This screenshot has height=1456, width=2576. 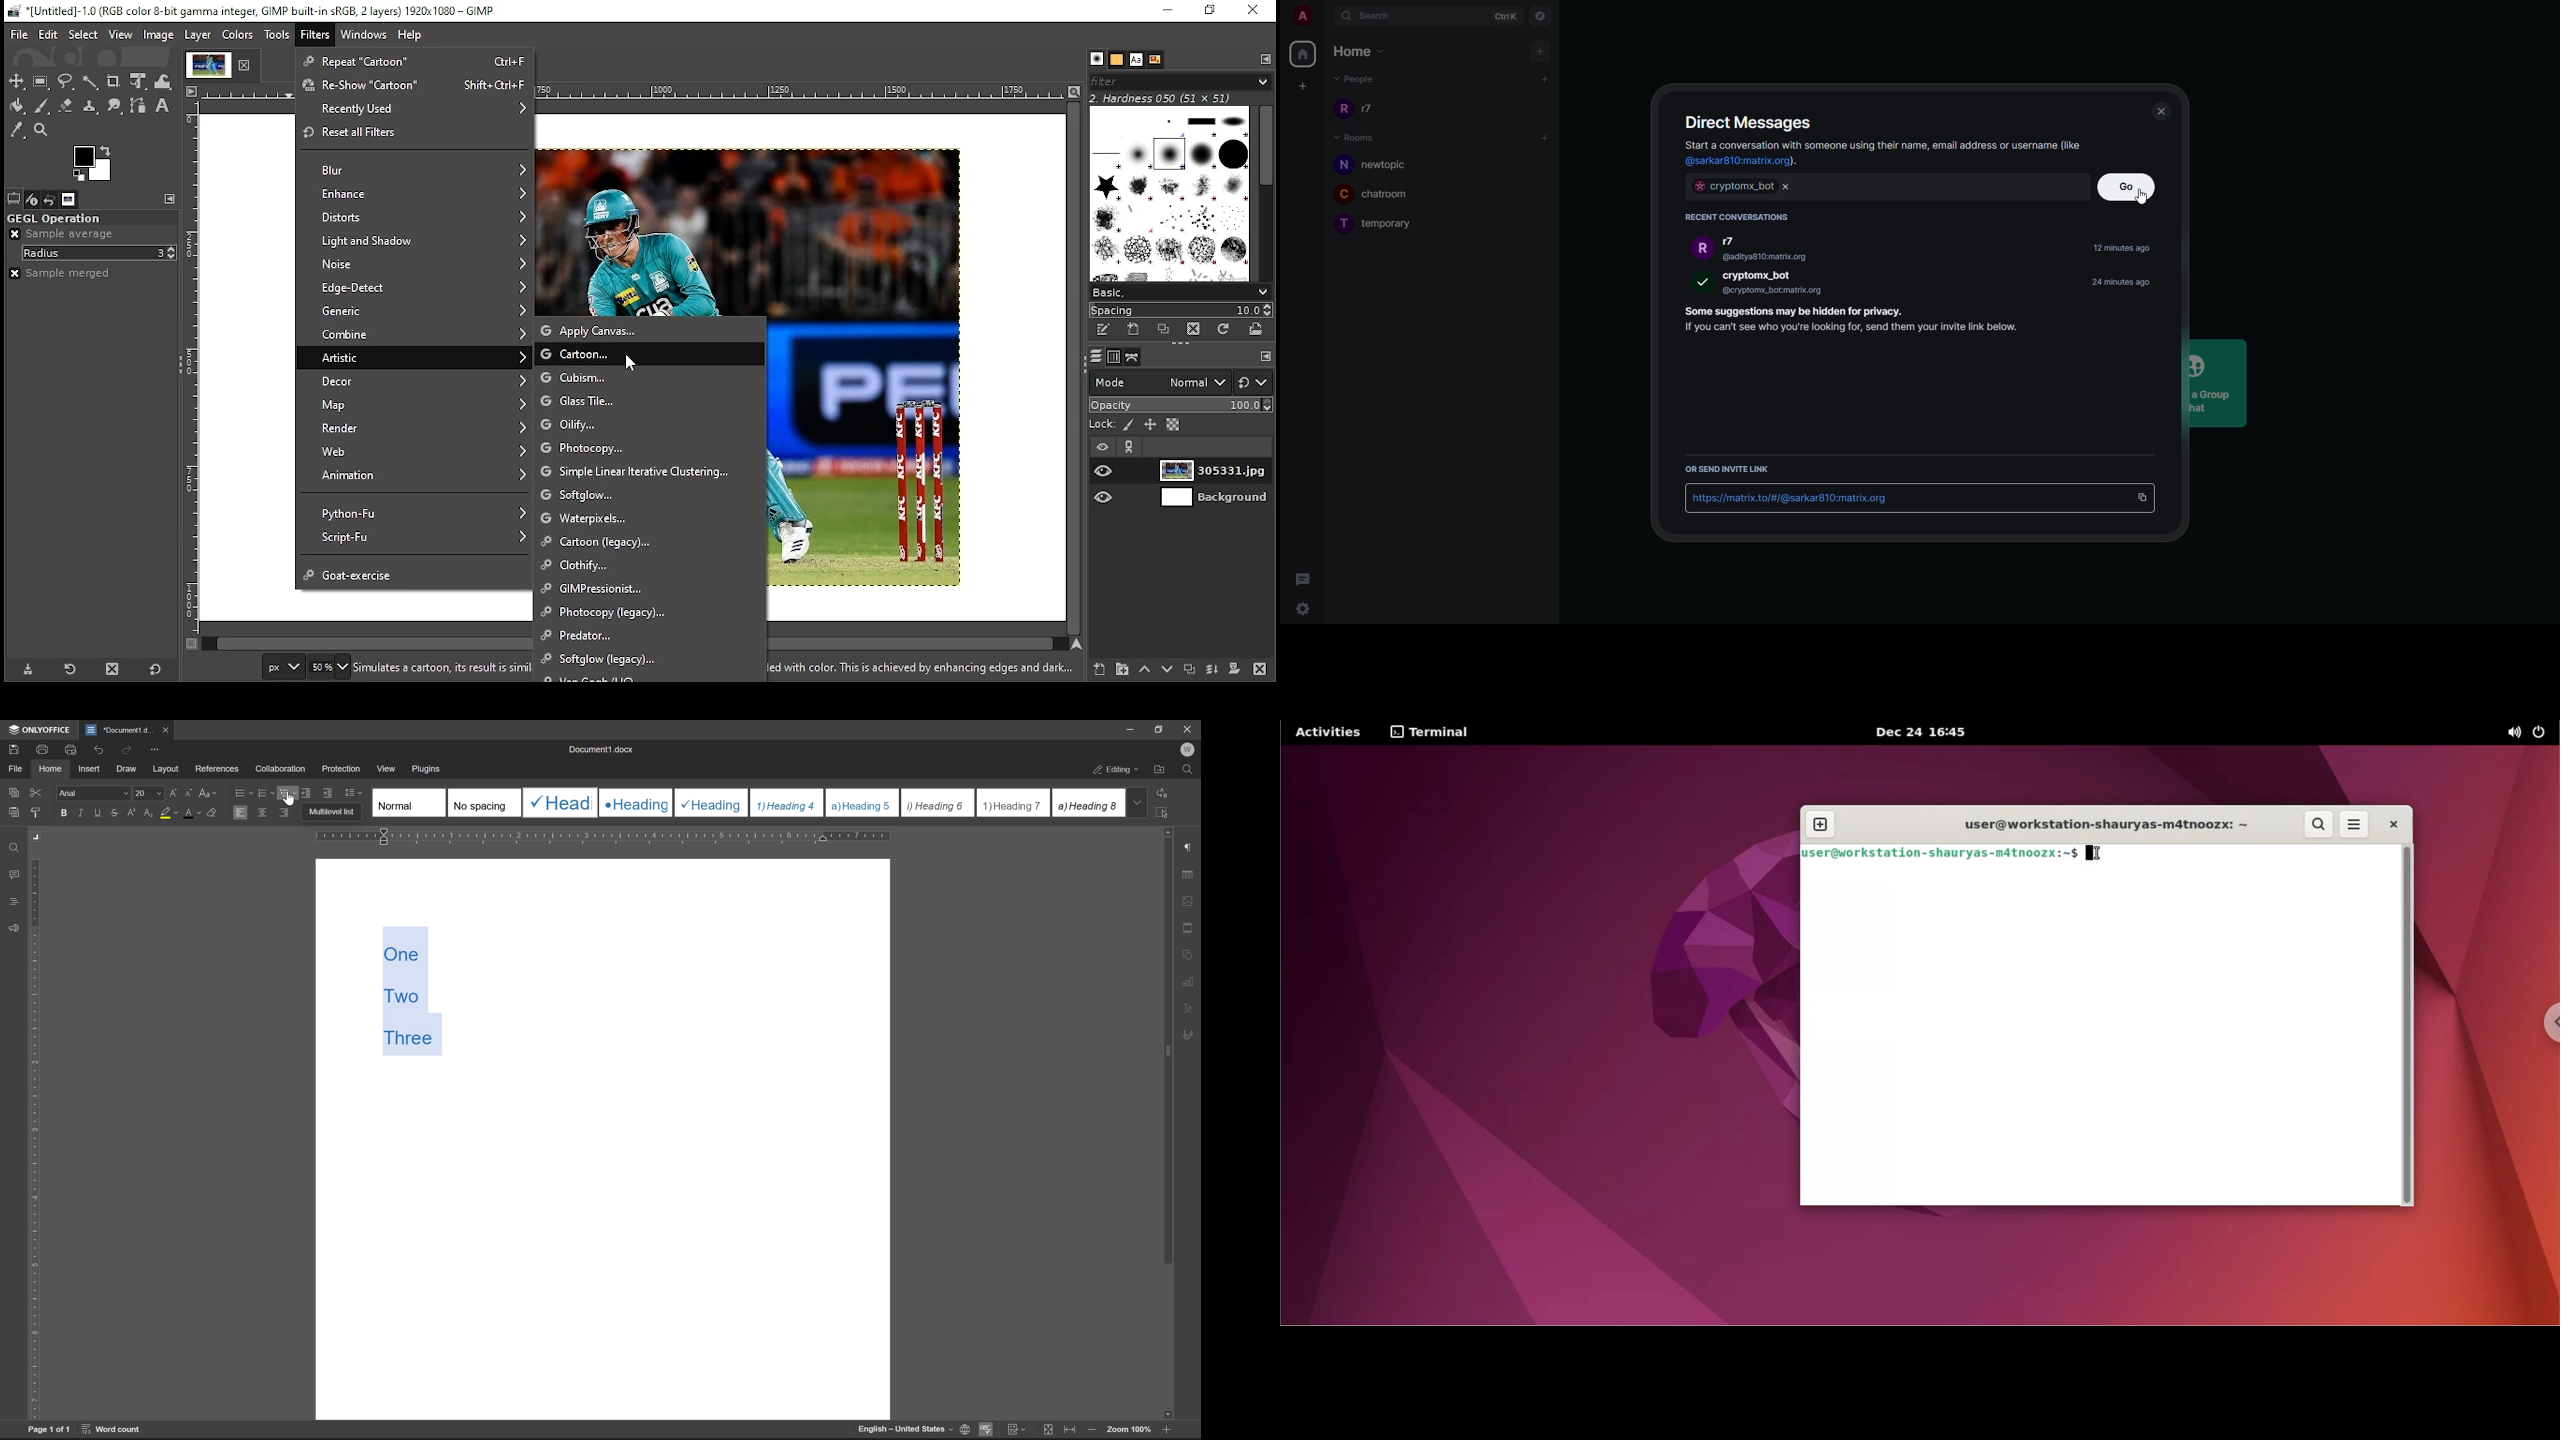 What do you see at coordinates (1188, 770) in the screenshot?
I see `find` at bounding box center [1188, 770].